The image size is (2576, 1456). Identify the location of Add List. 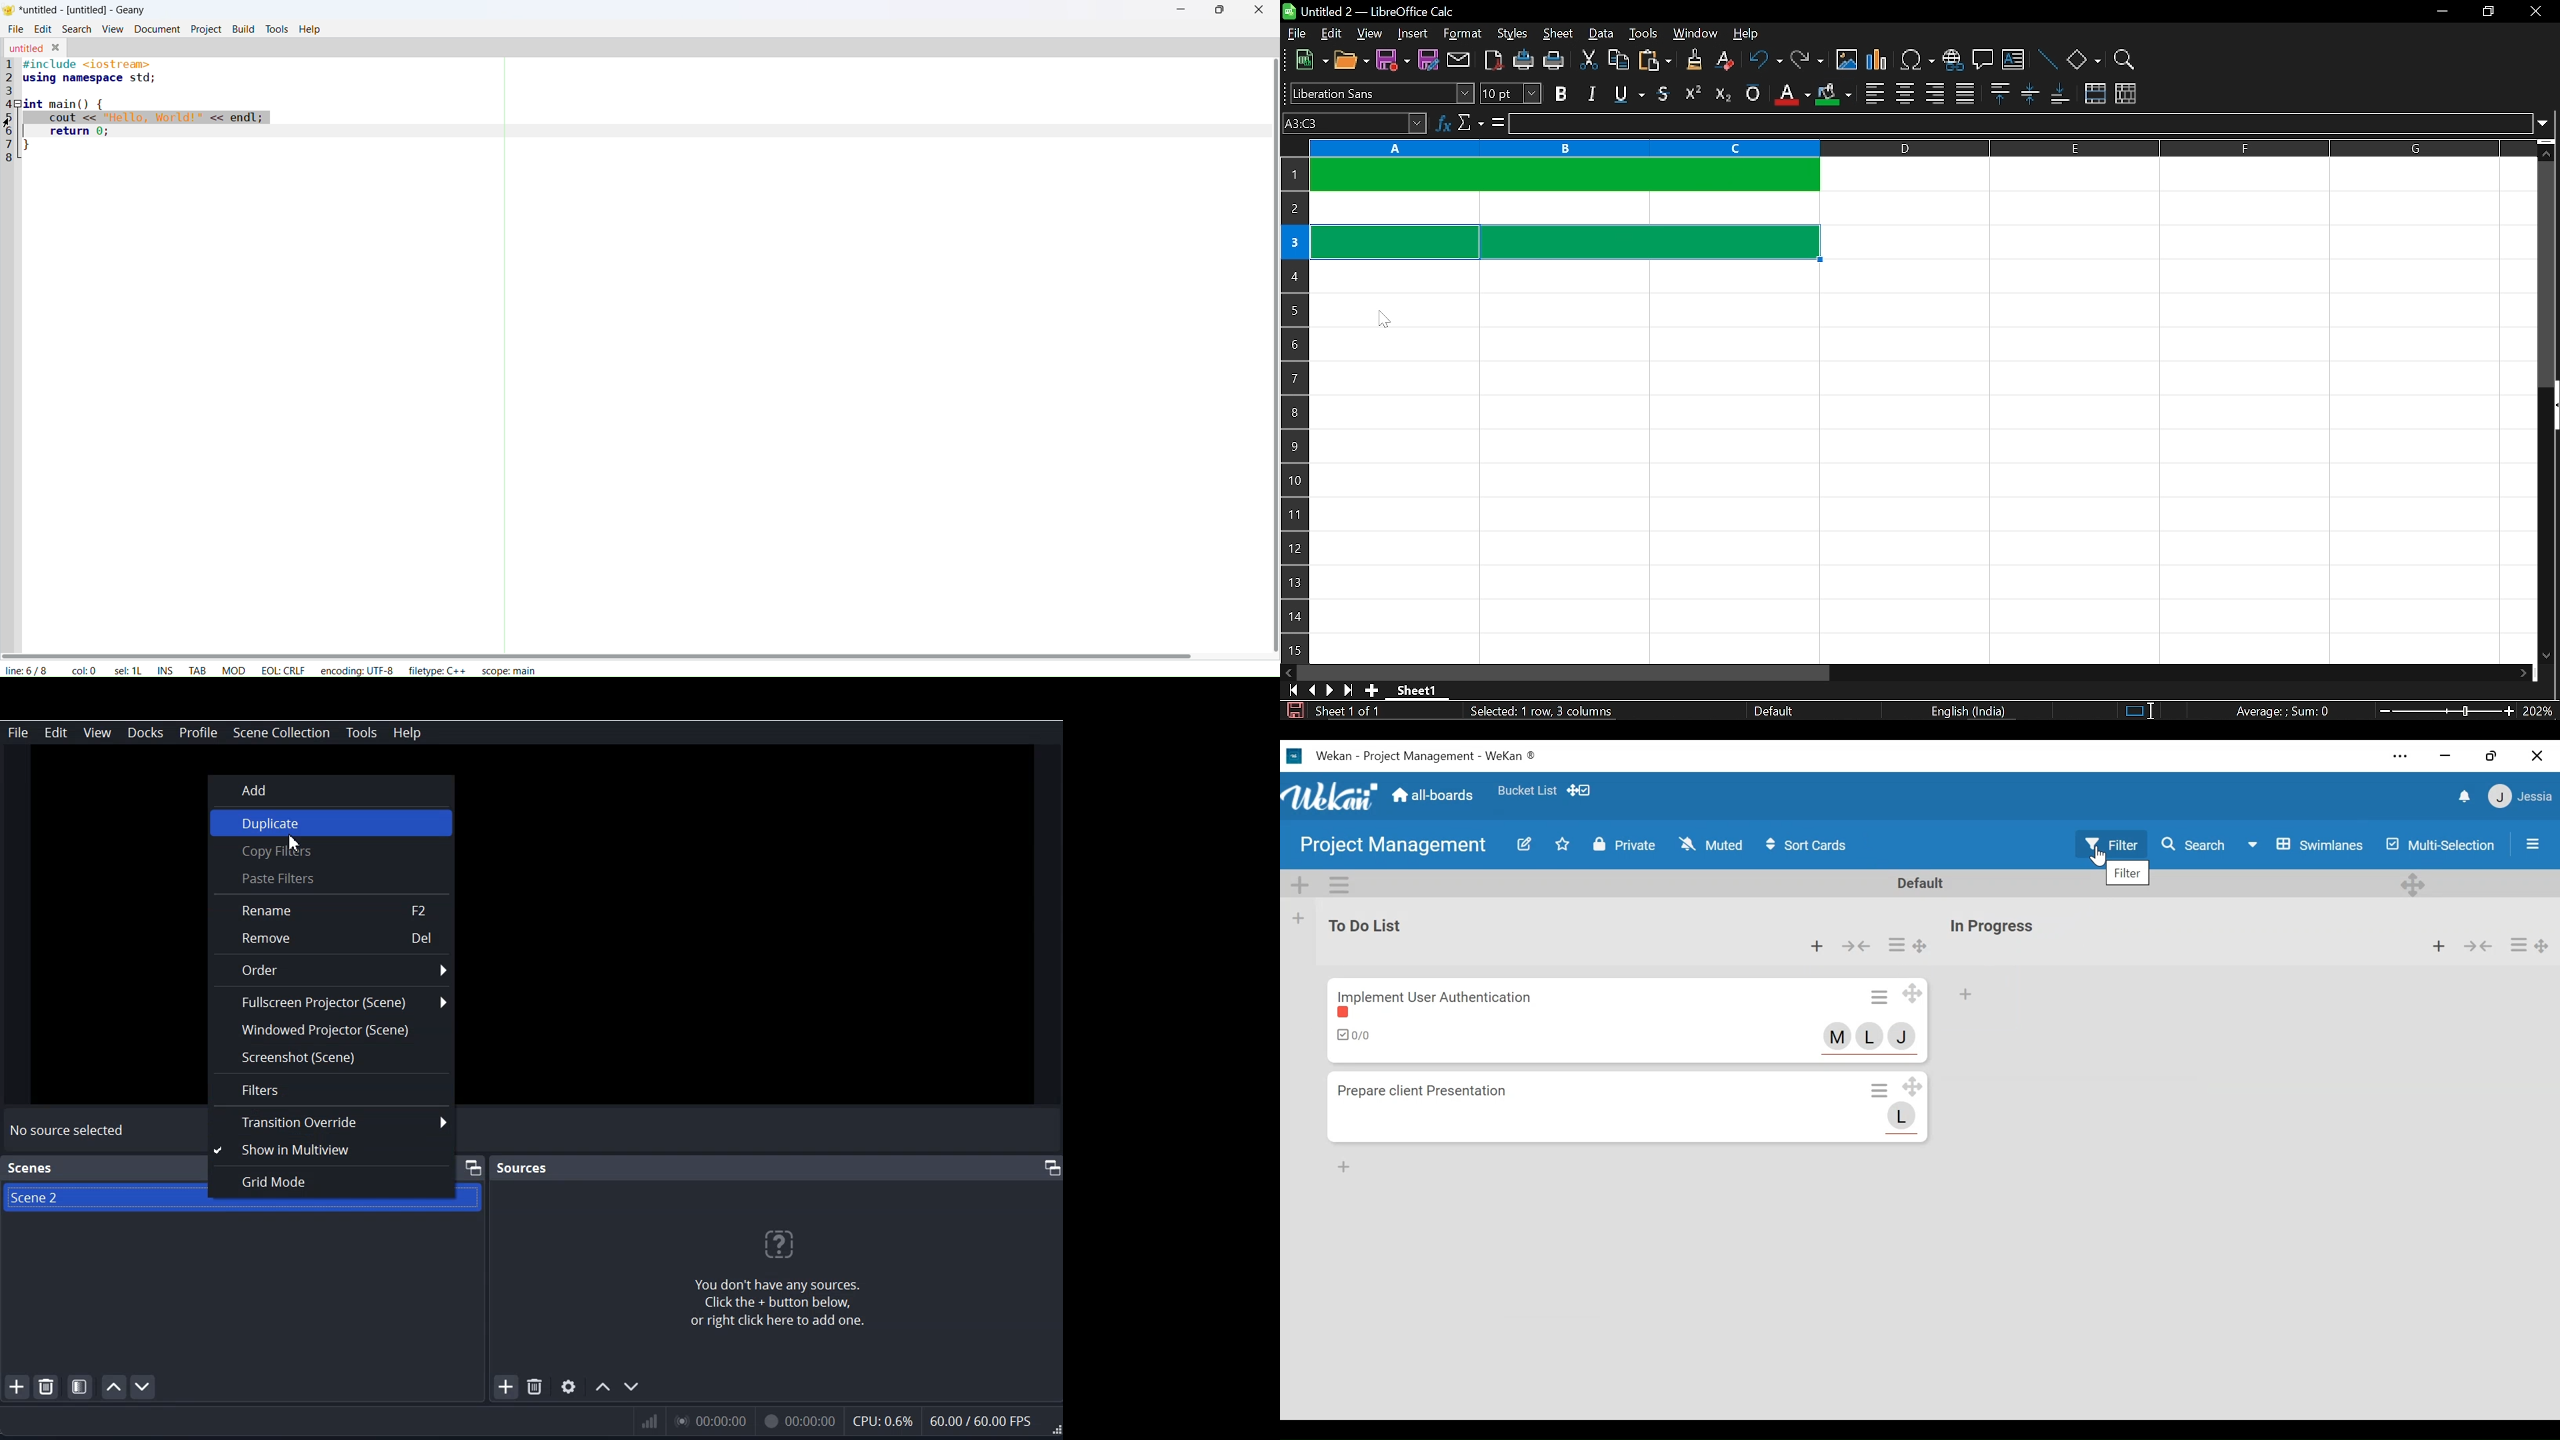
(1299, 919).